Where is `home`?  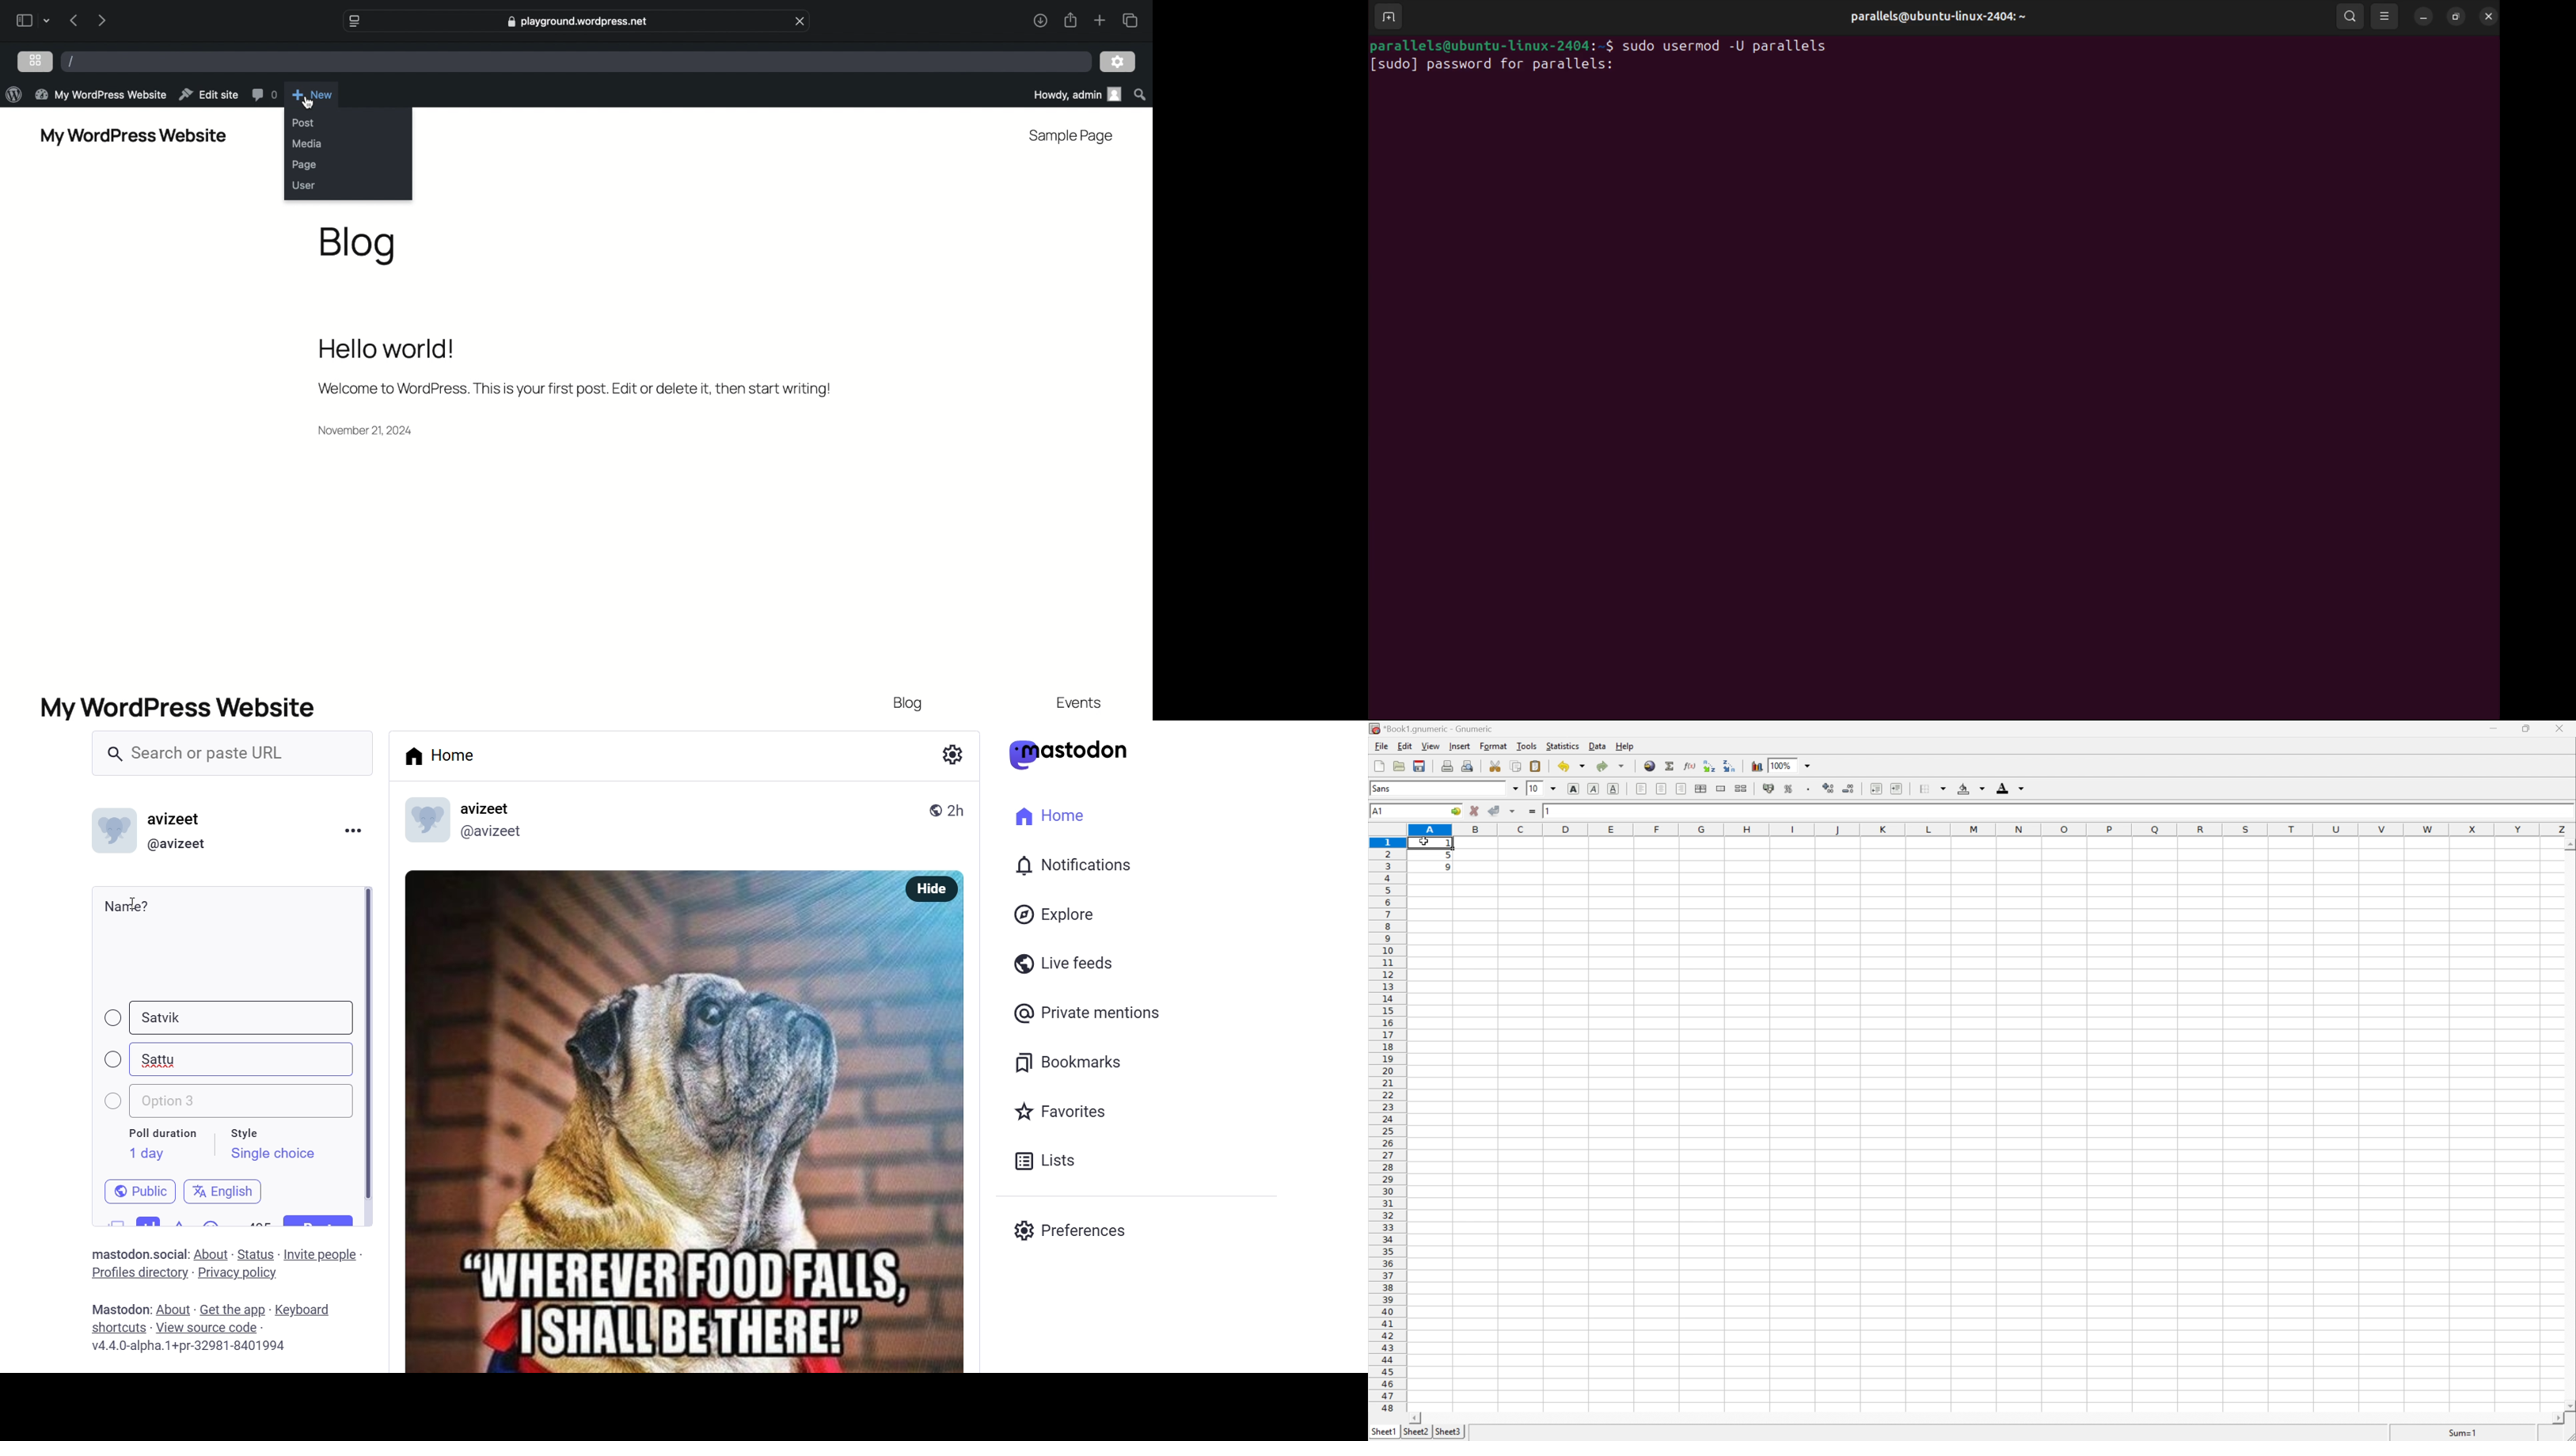 home is located at coordinates (445, 755).